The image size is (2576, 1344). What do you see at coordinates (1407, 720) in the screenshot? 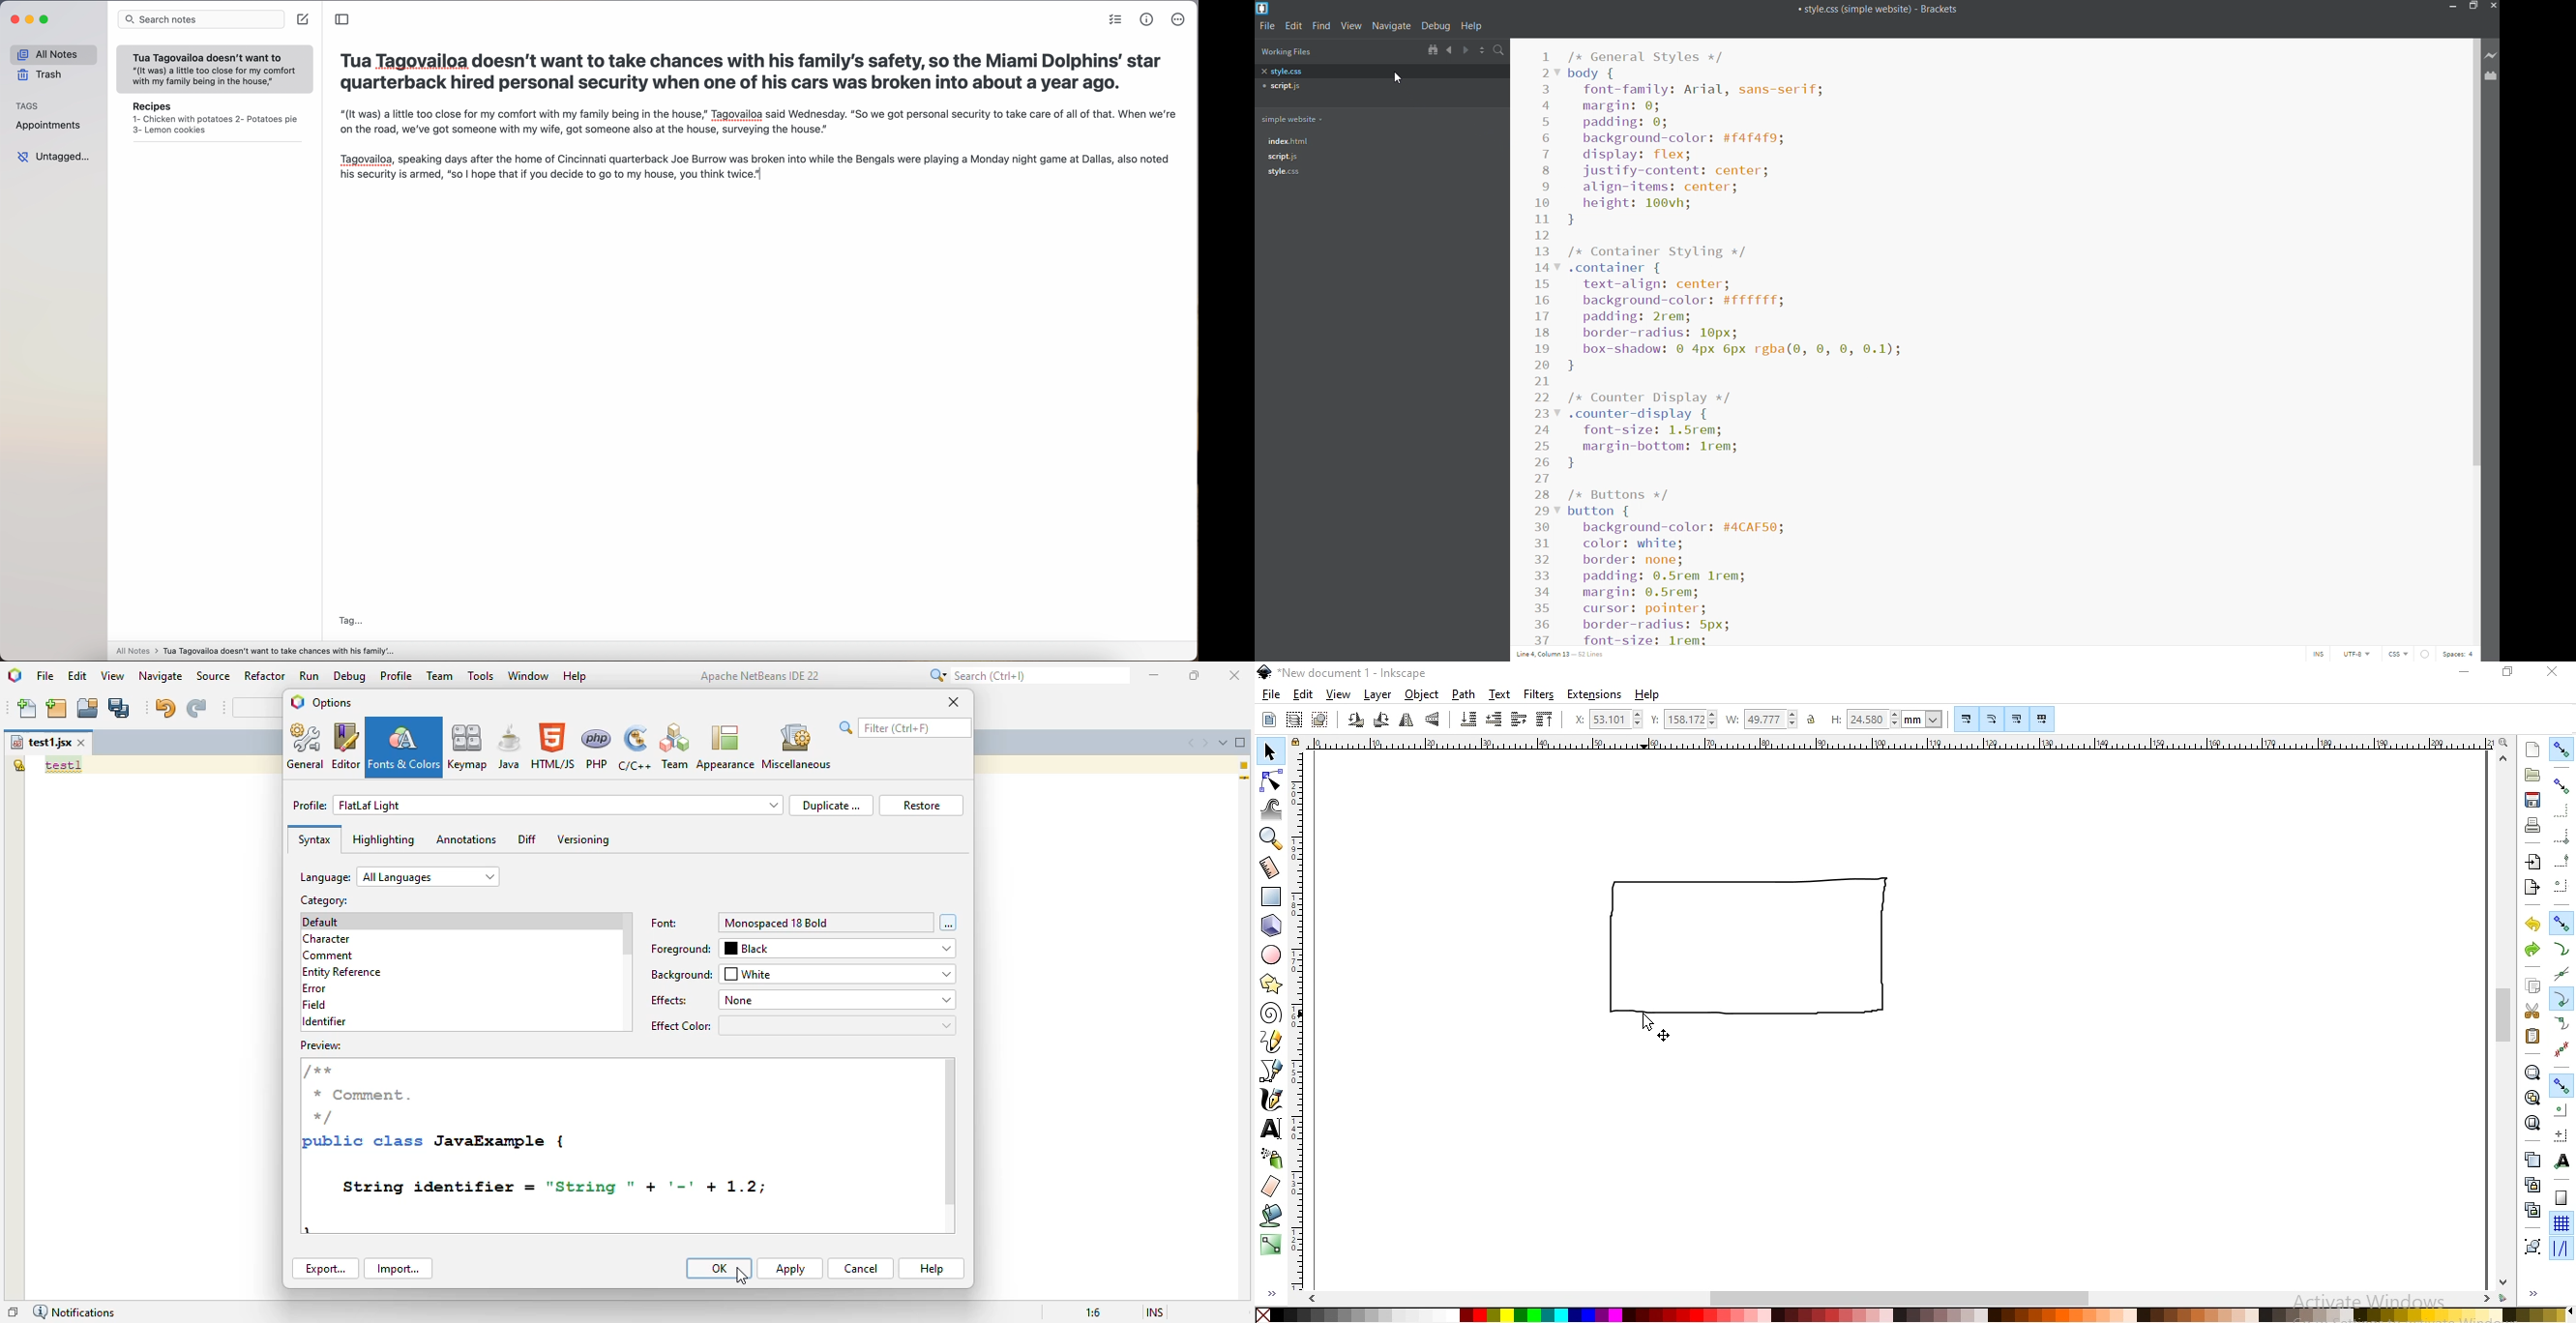
I see `flip selected objects horizontally` at bounding box center [1407, 720].